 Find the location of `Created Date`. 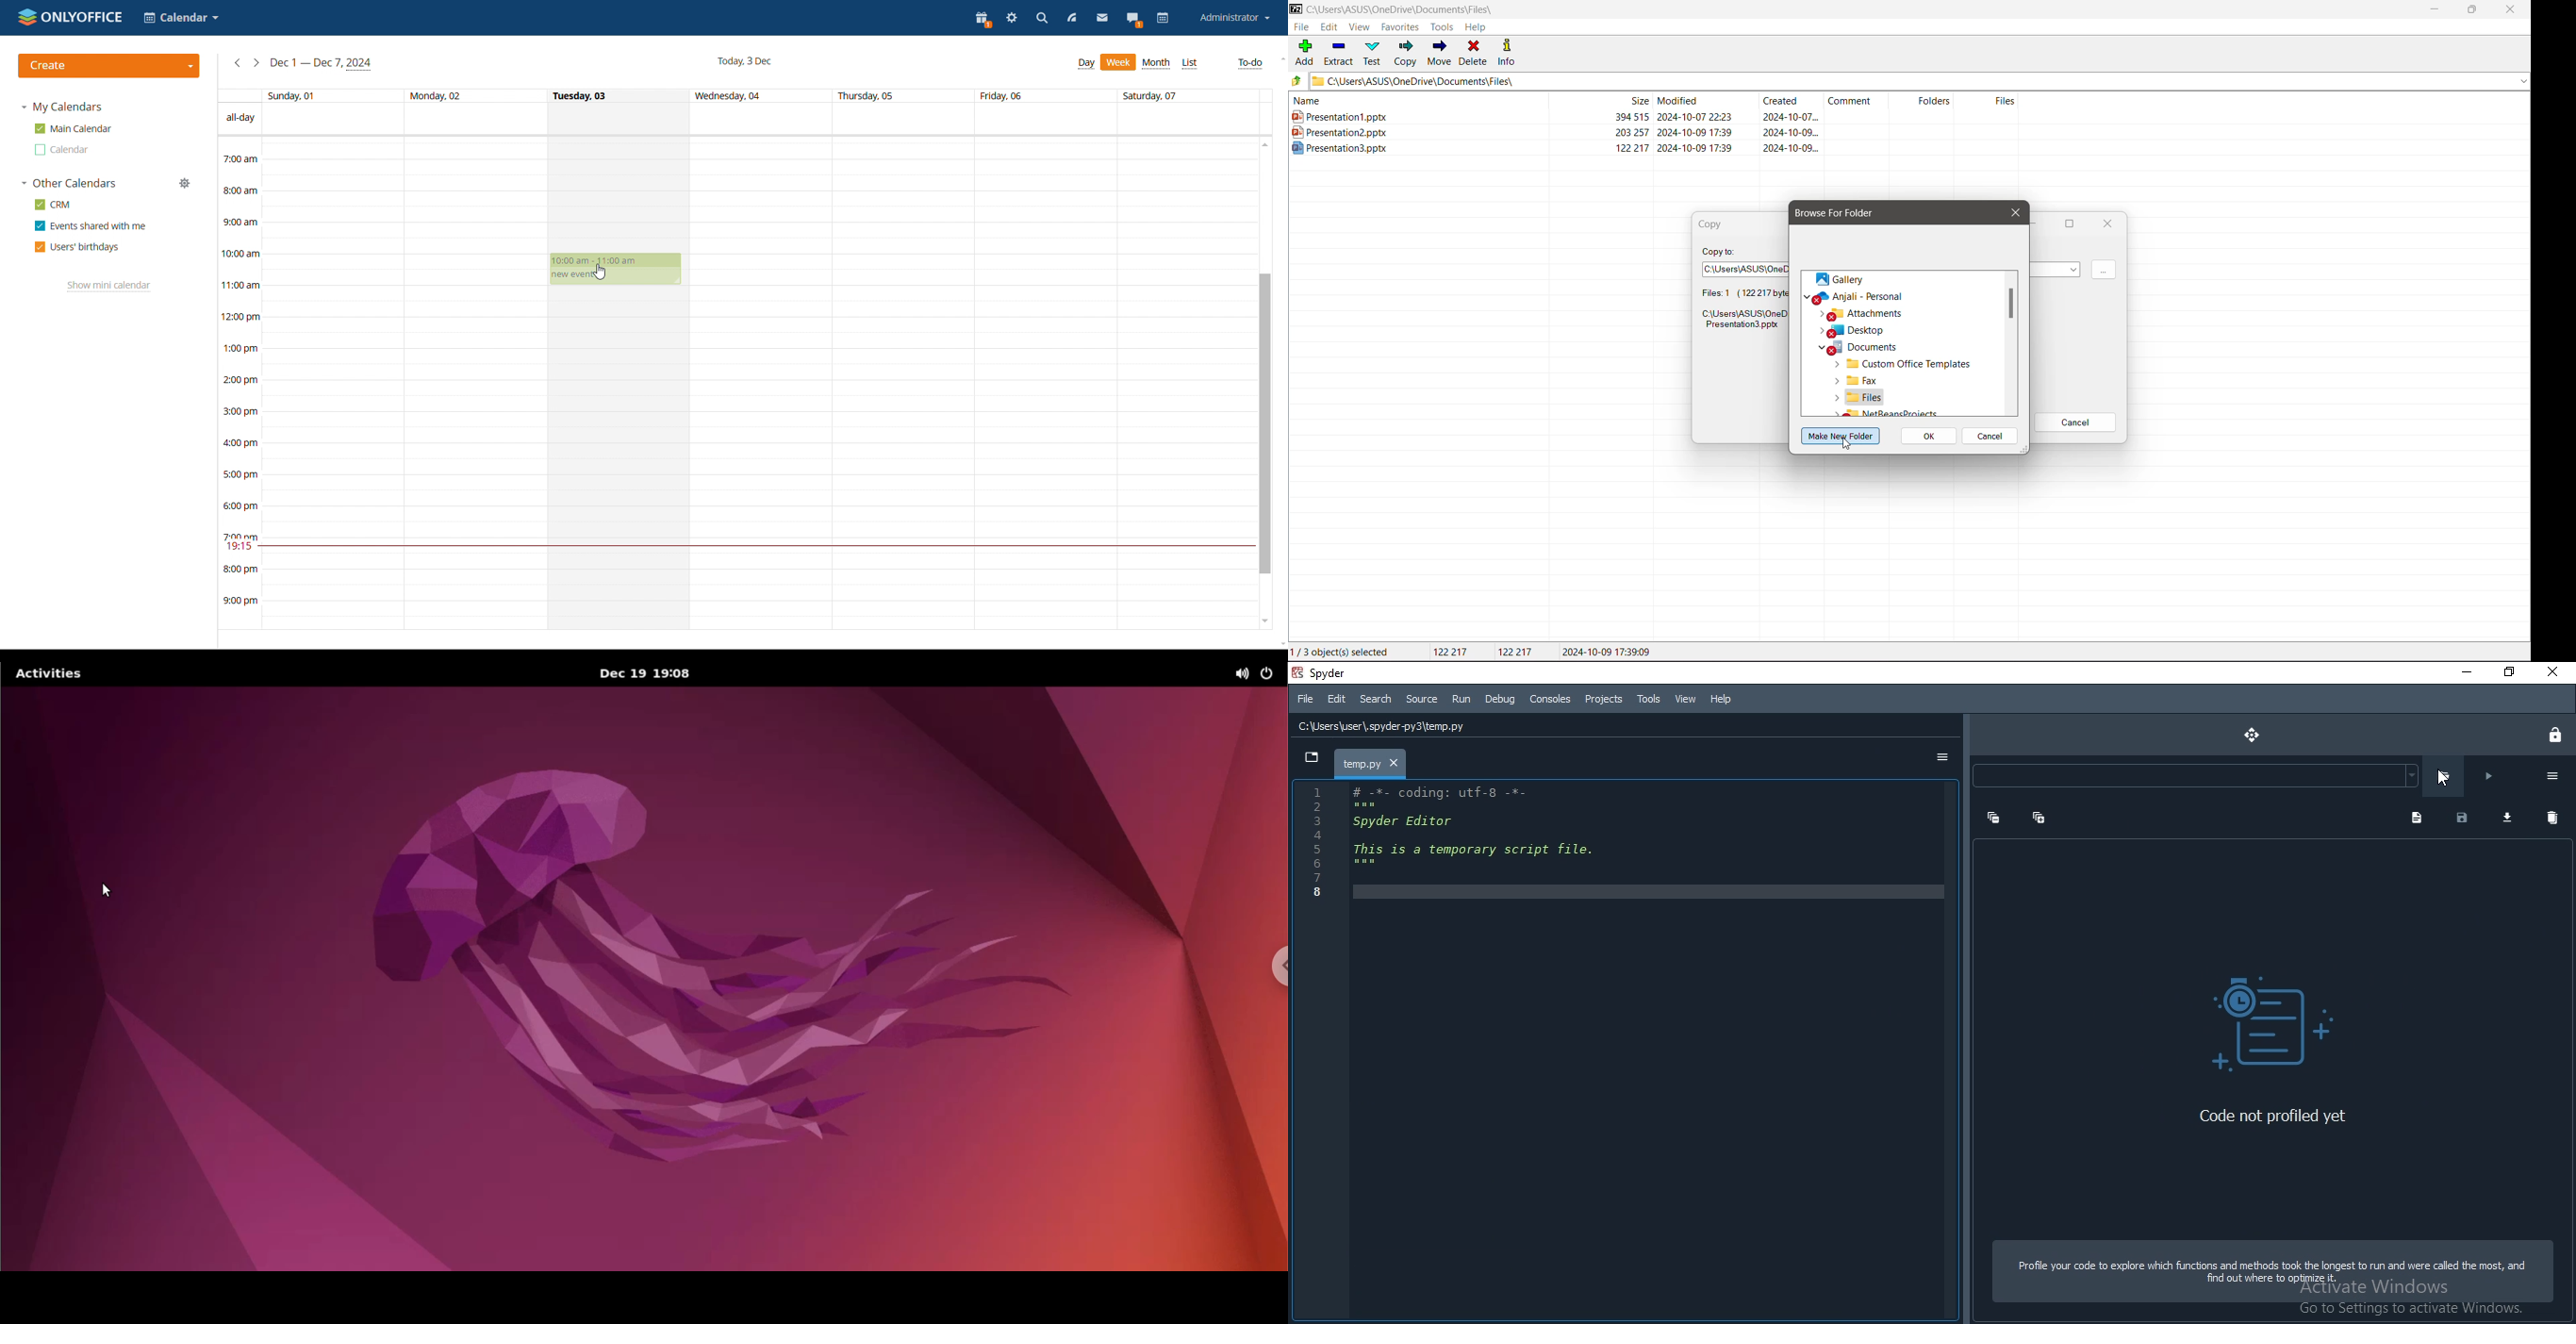

Created Date is located at coordinates (1793, 102).